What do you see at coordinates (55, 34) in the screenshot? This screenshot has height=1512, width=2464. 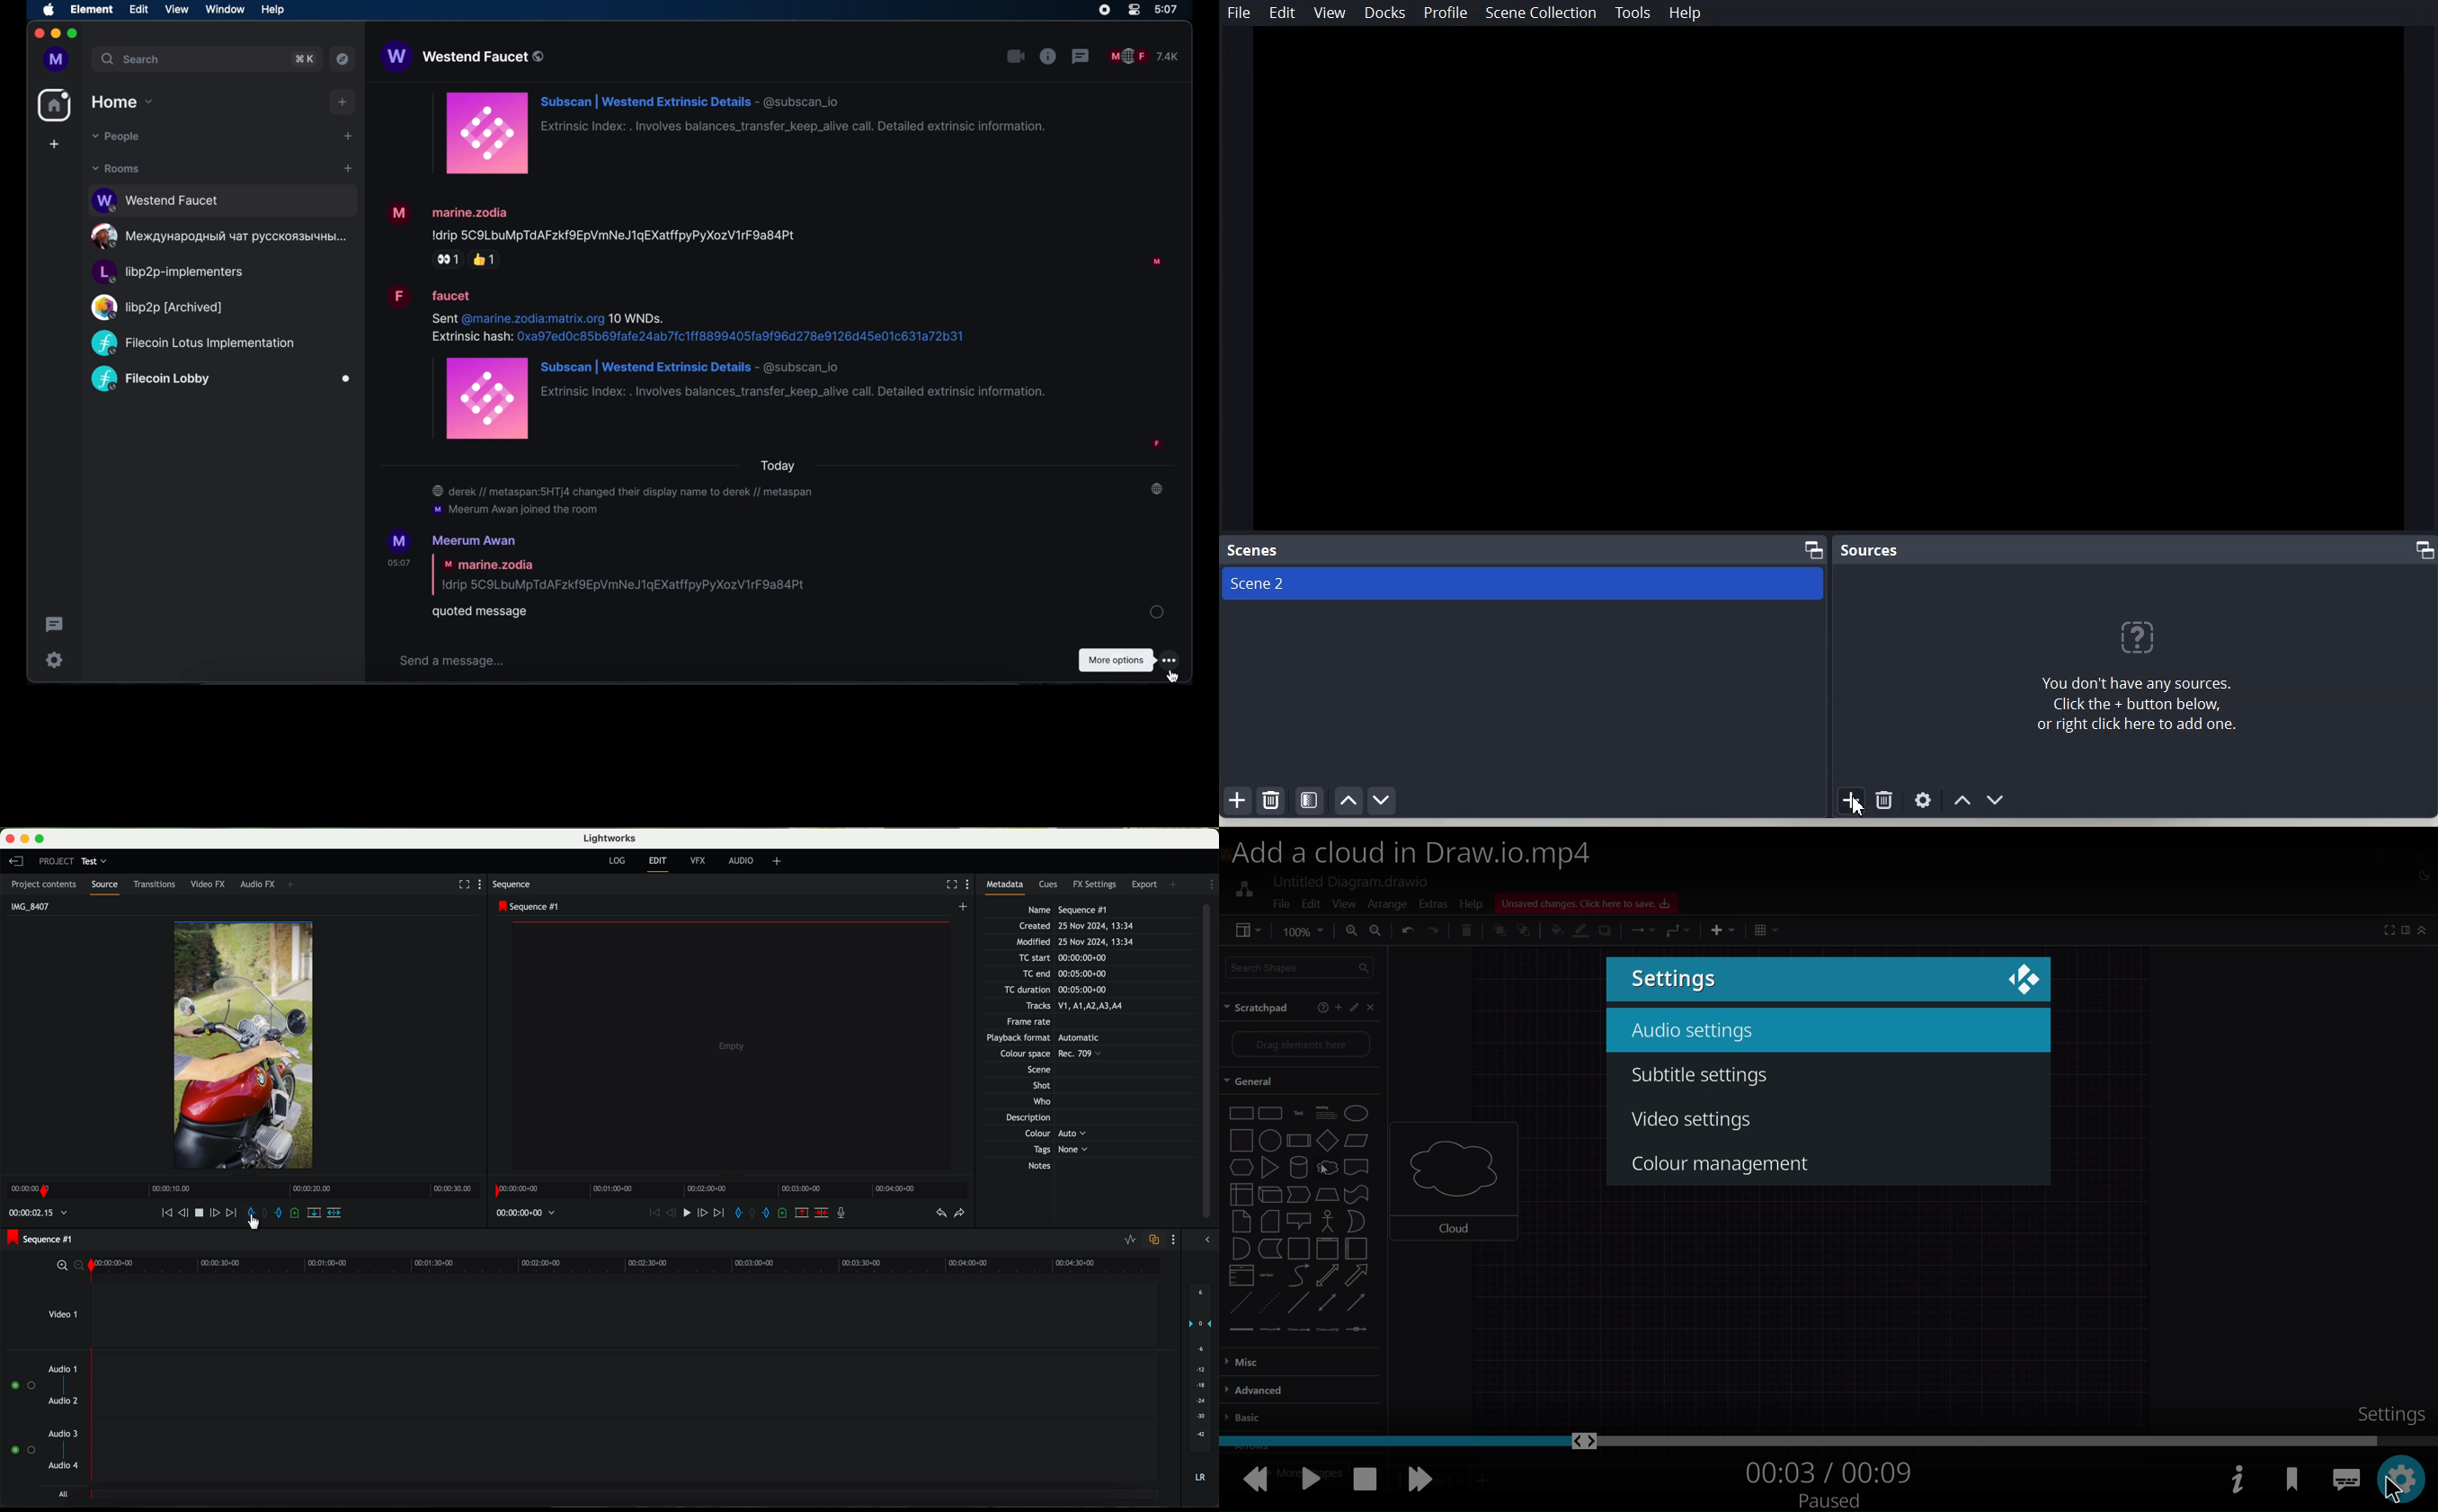 I see `minimize` at bounding box center [55, 34].